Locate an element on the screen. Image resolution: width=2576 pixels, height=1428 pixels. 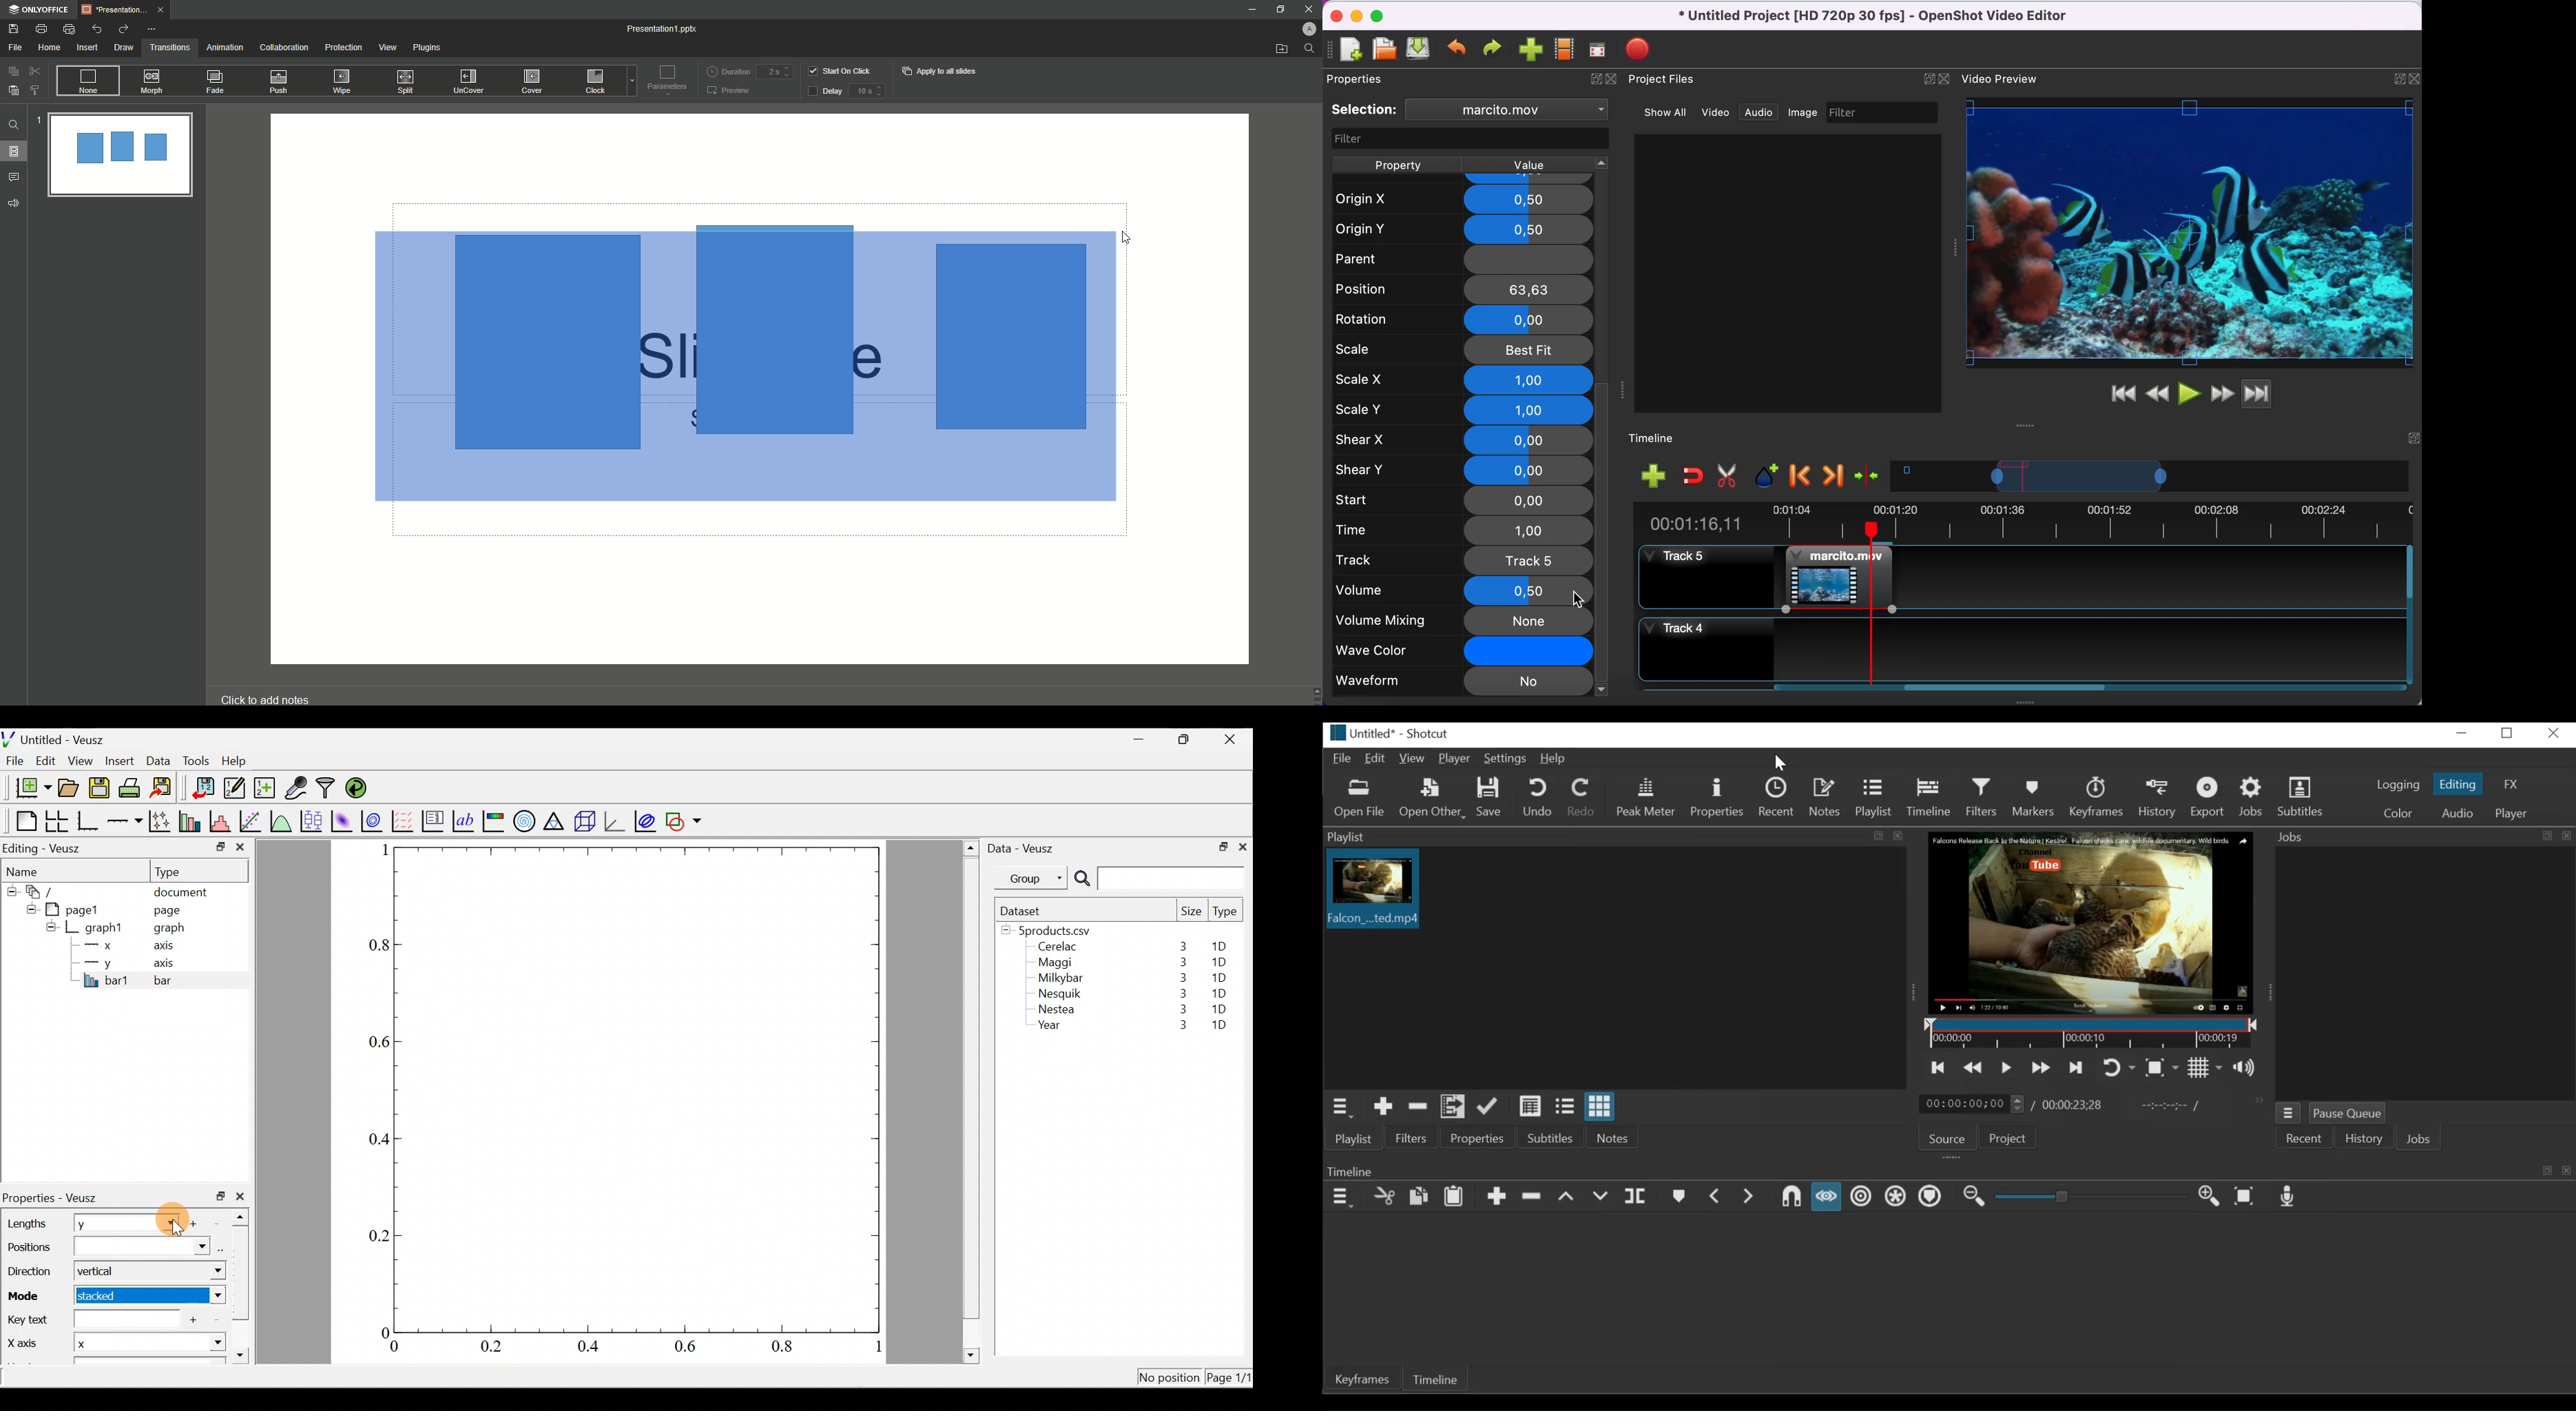
Slide Preview is located at coordinates (118, 156).